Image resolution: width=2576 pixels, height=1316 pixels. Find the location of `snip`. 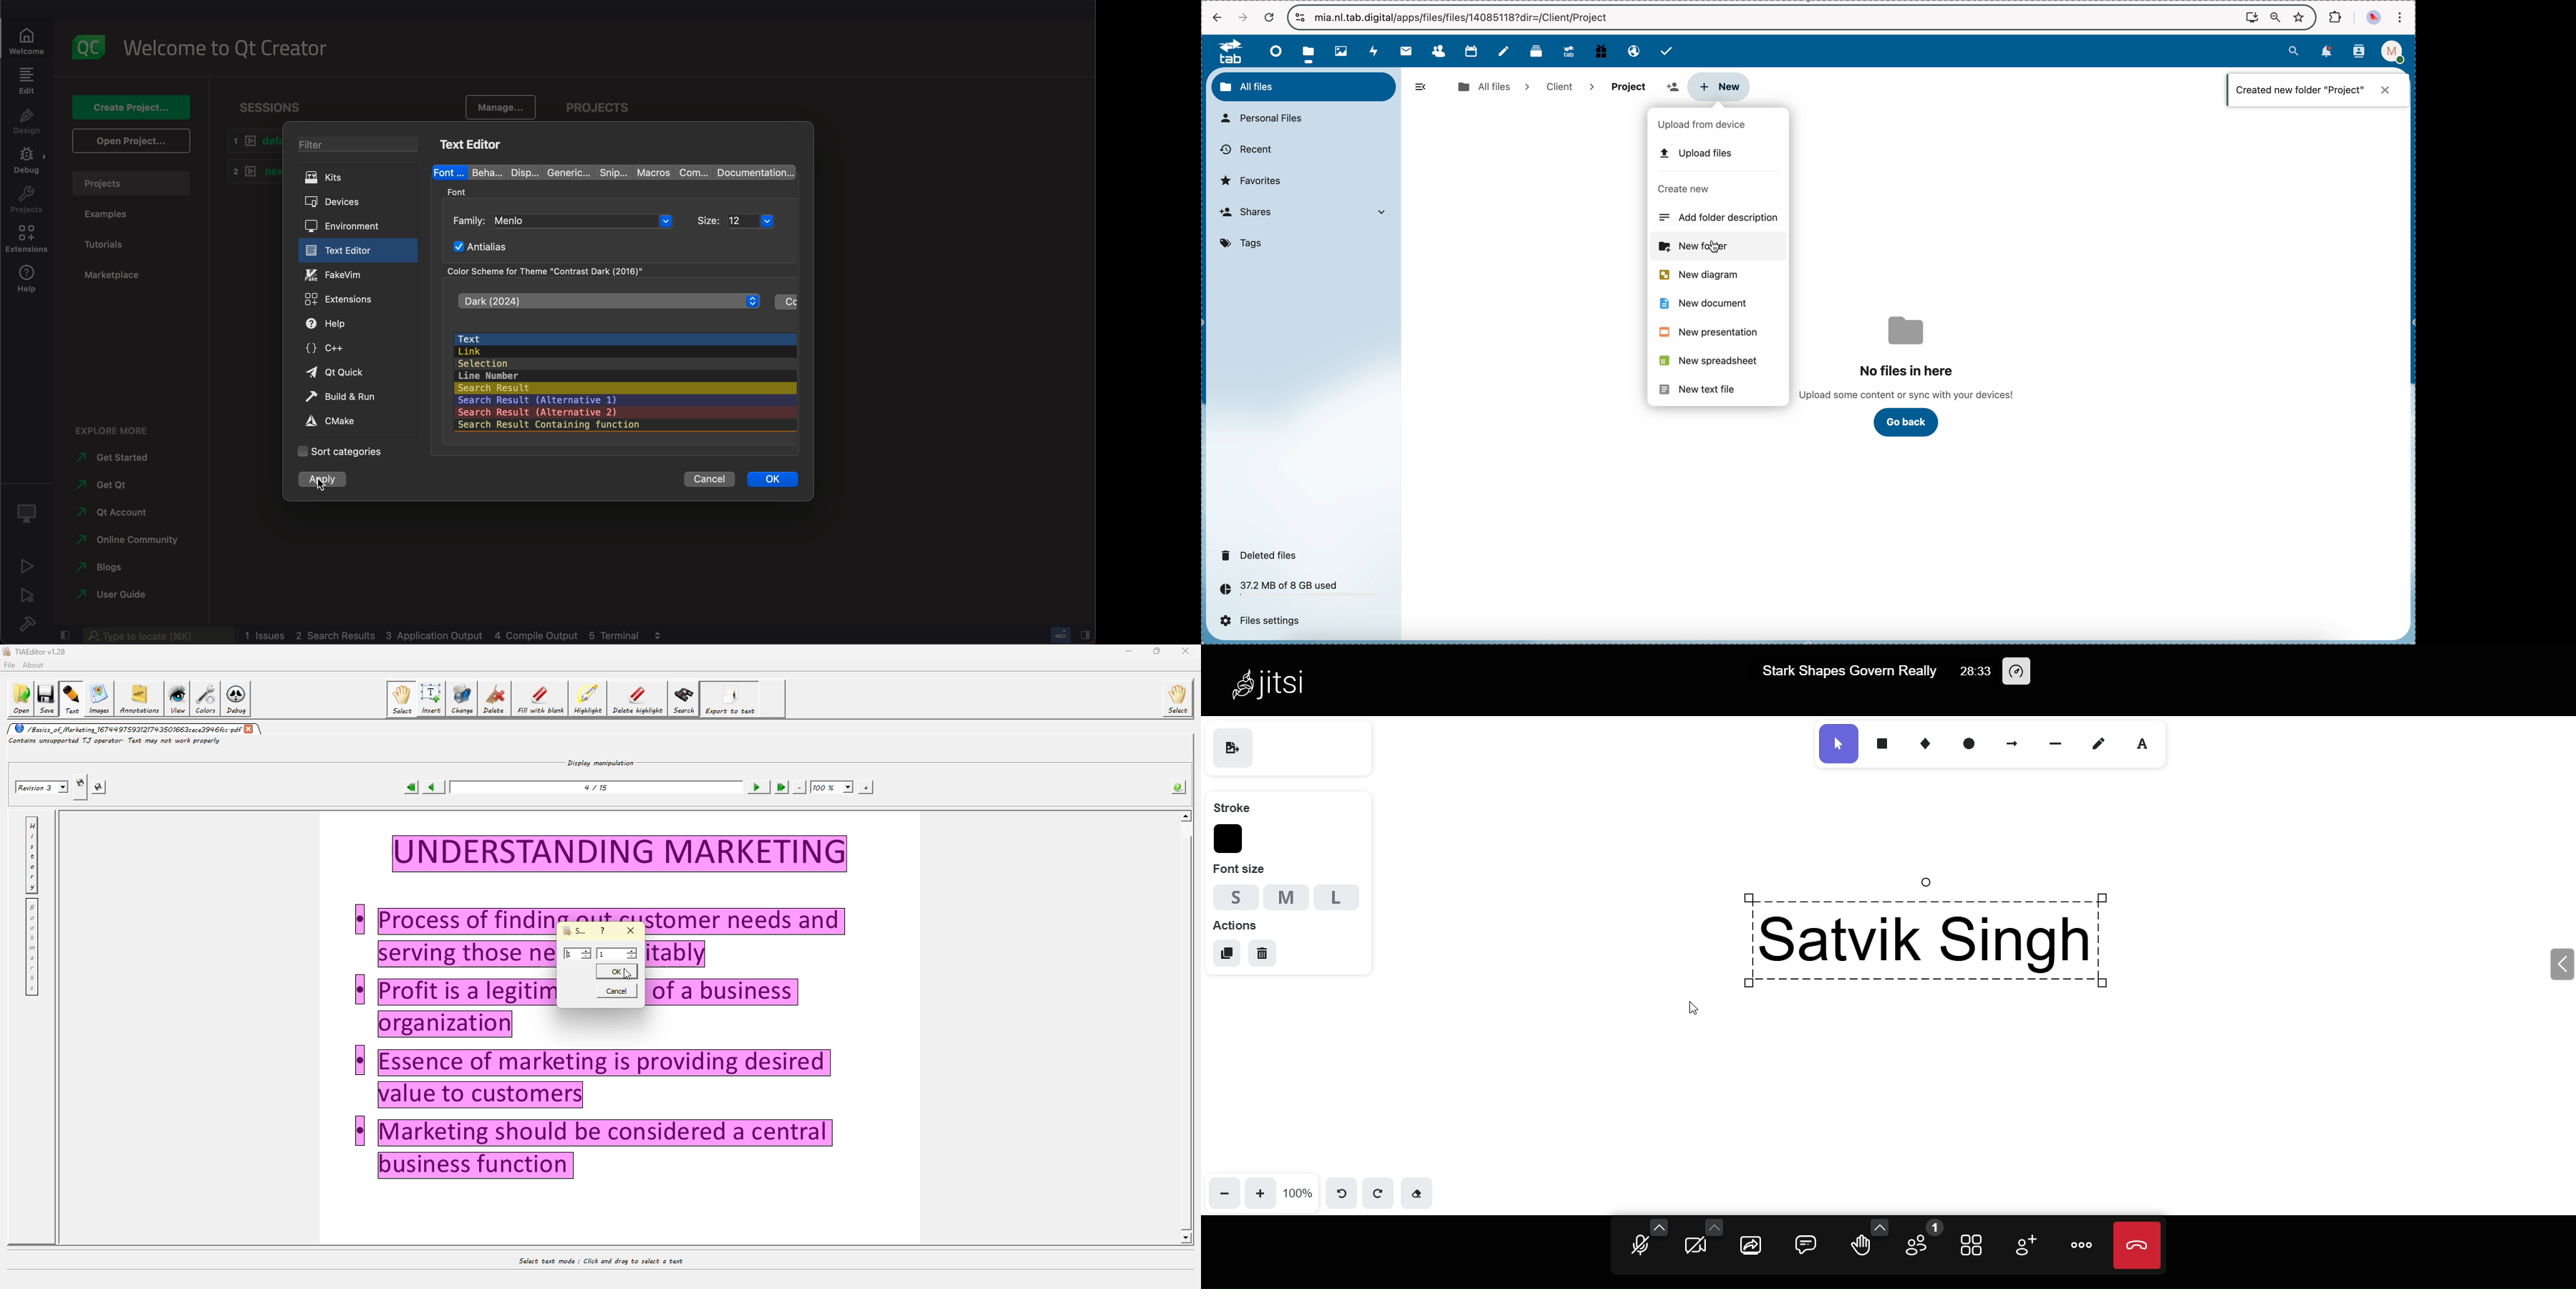

snip is located at coordinates (609, 172).